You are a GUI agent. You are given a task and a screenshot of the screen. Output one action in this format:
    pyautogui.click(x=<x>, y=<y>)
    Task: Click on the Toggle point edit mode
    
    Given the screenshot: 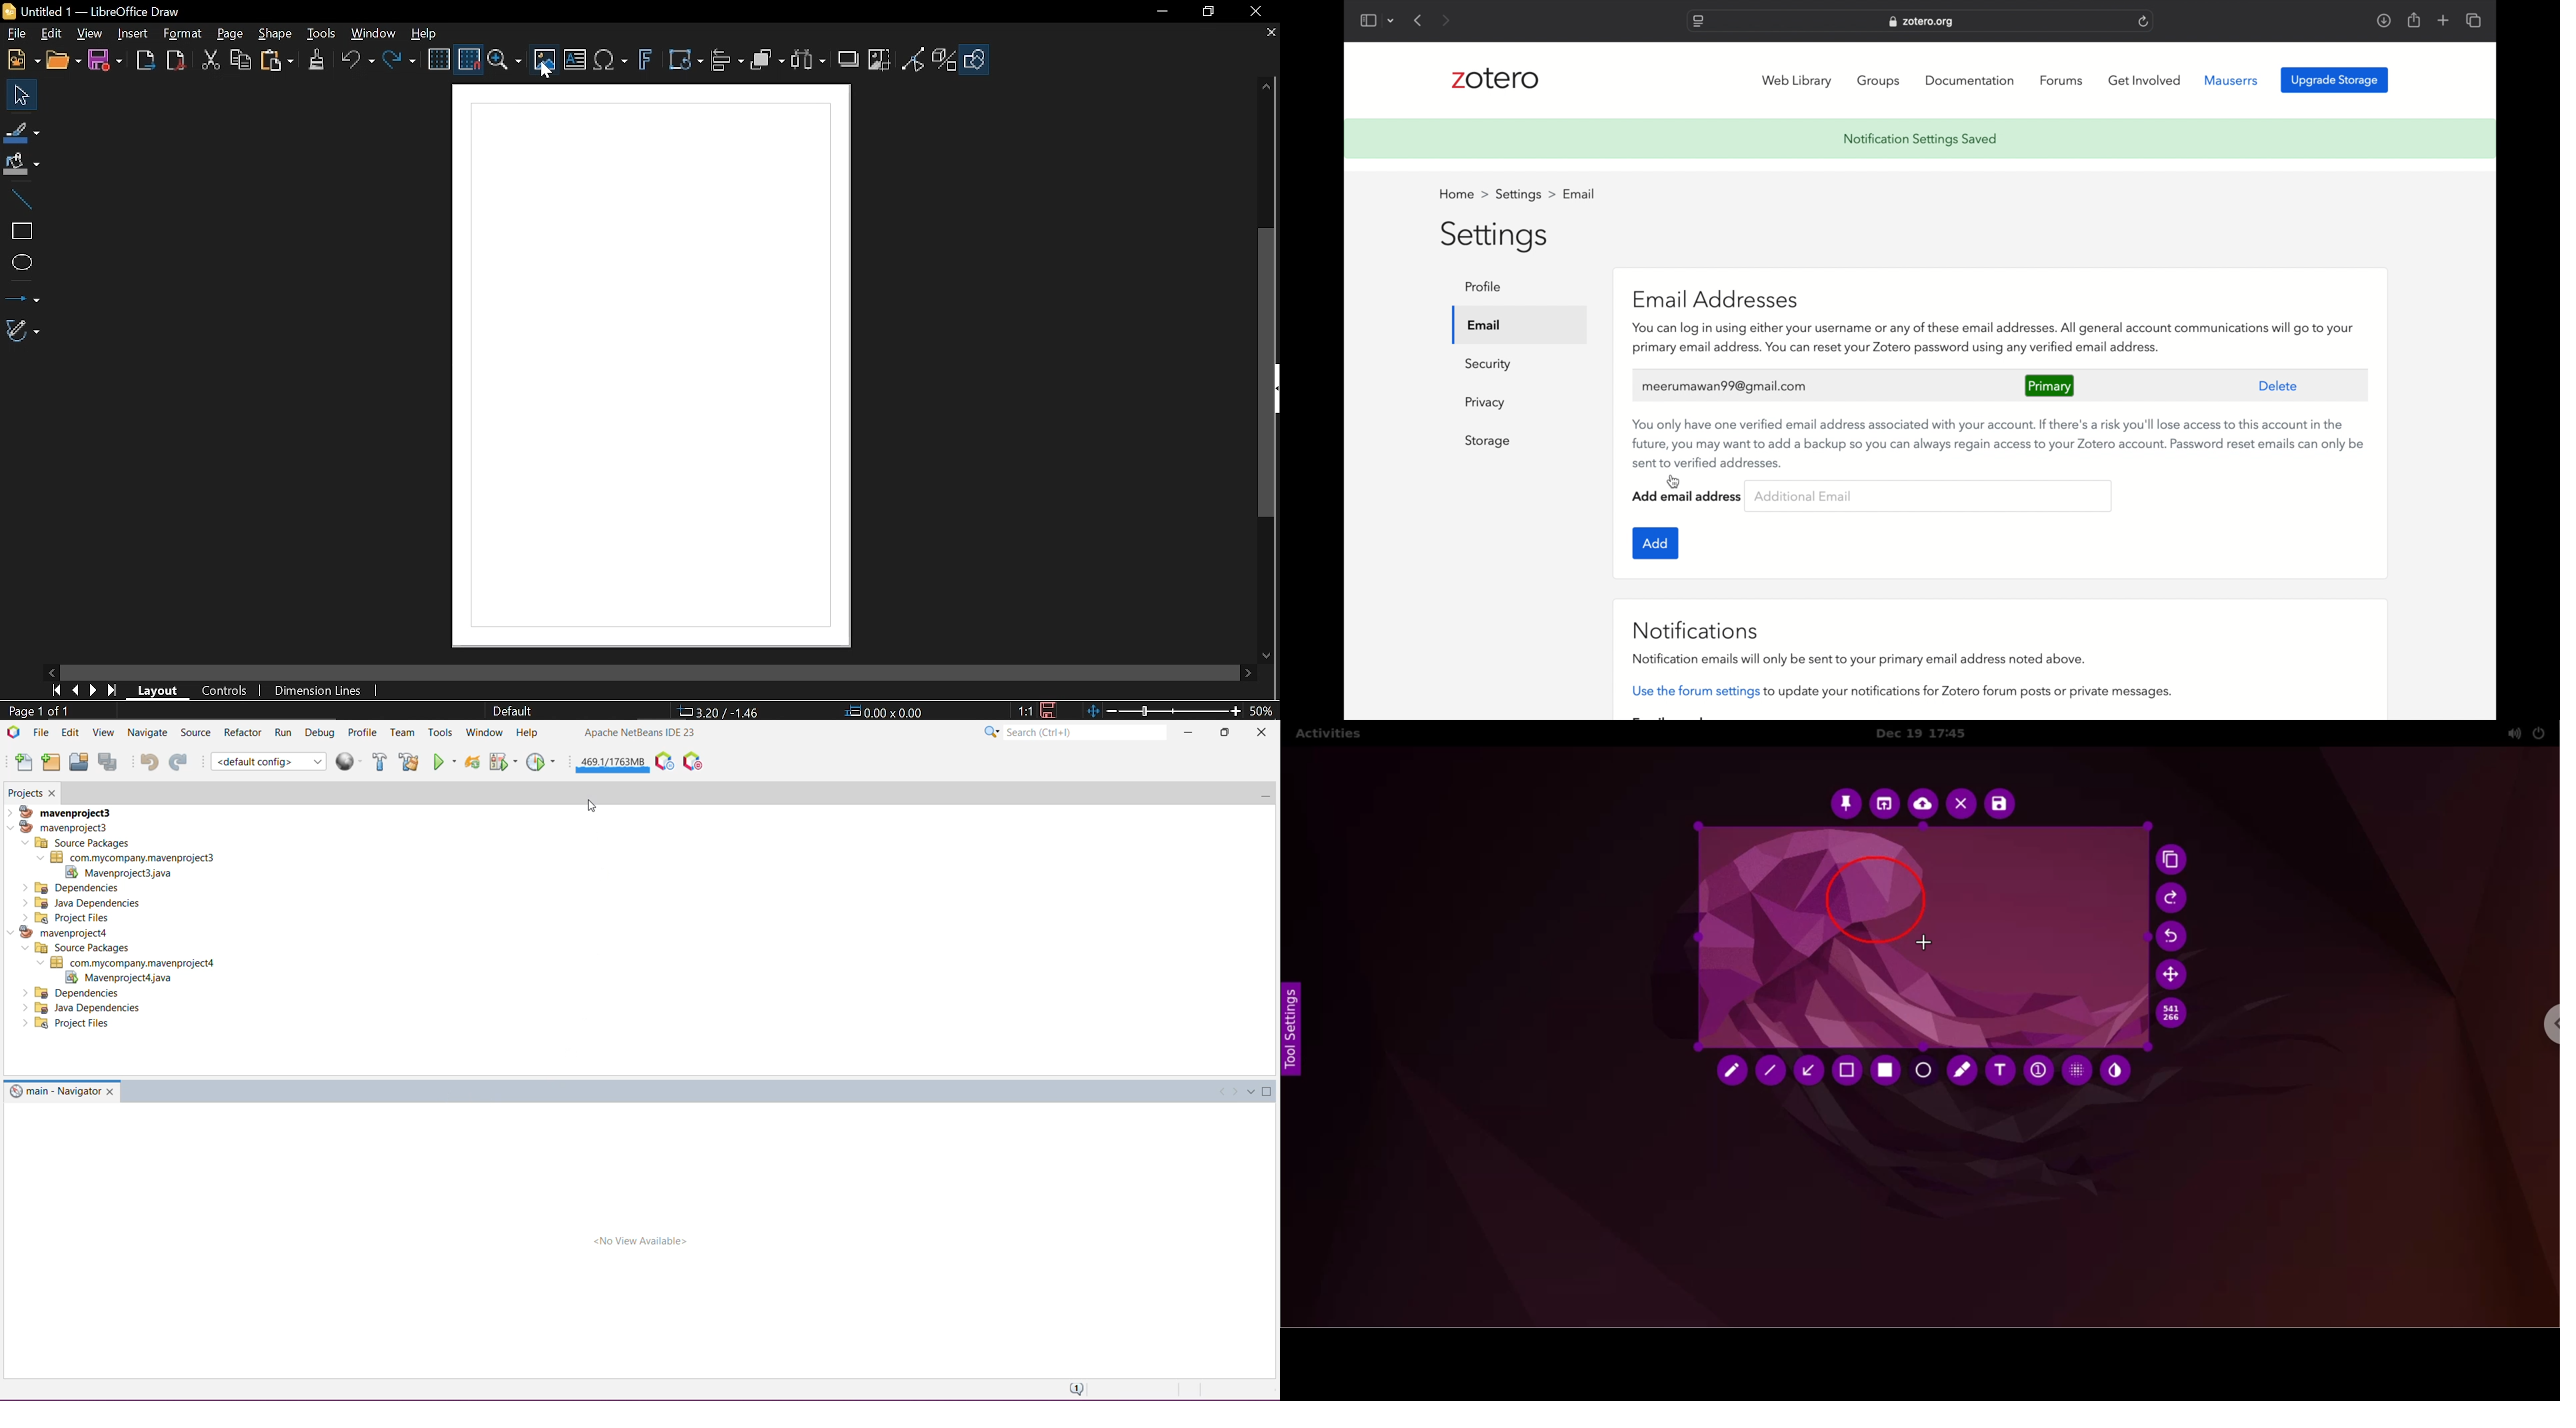 What is the action you would take?
    pyautogui.click(x=912, y=63)
    